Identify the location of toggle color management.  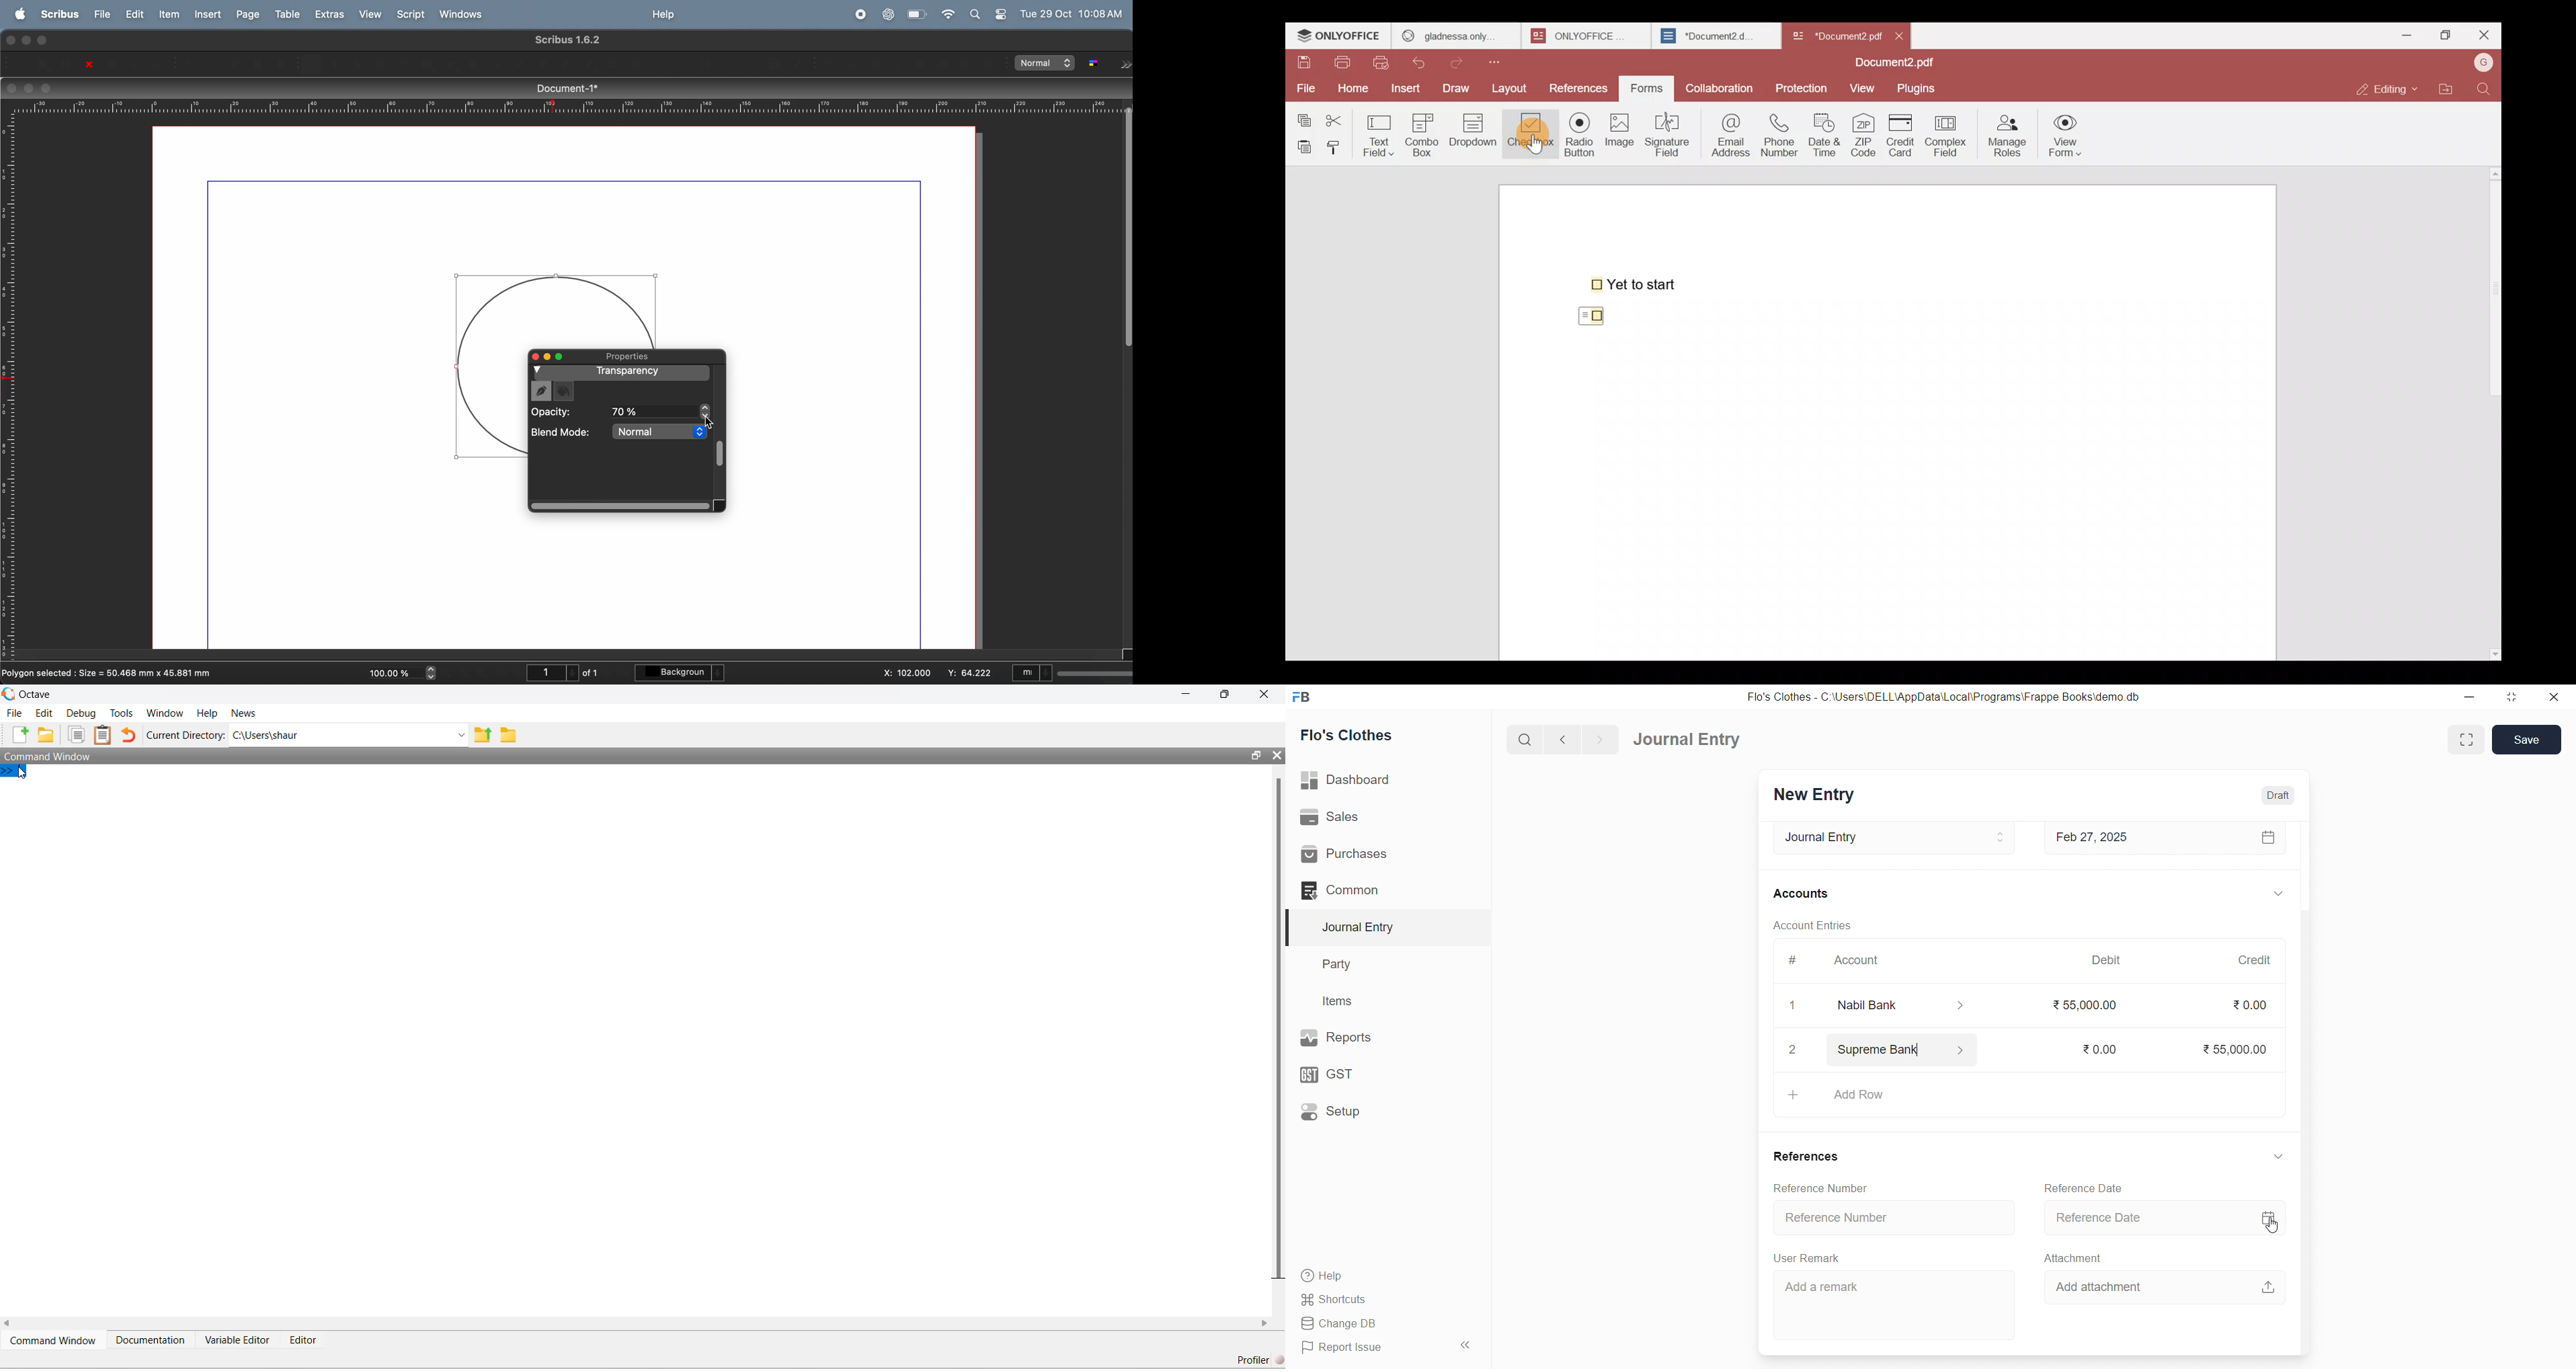
(1099, 63).